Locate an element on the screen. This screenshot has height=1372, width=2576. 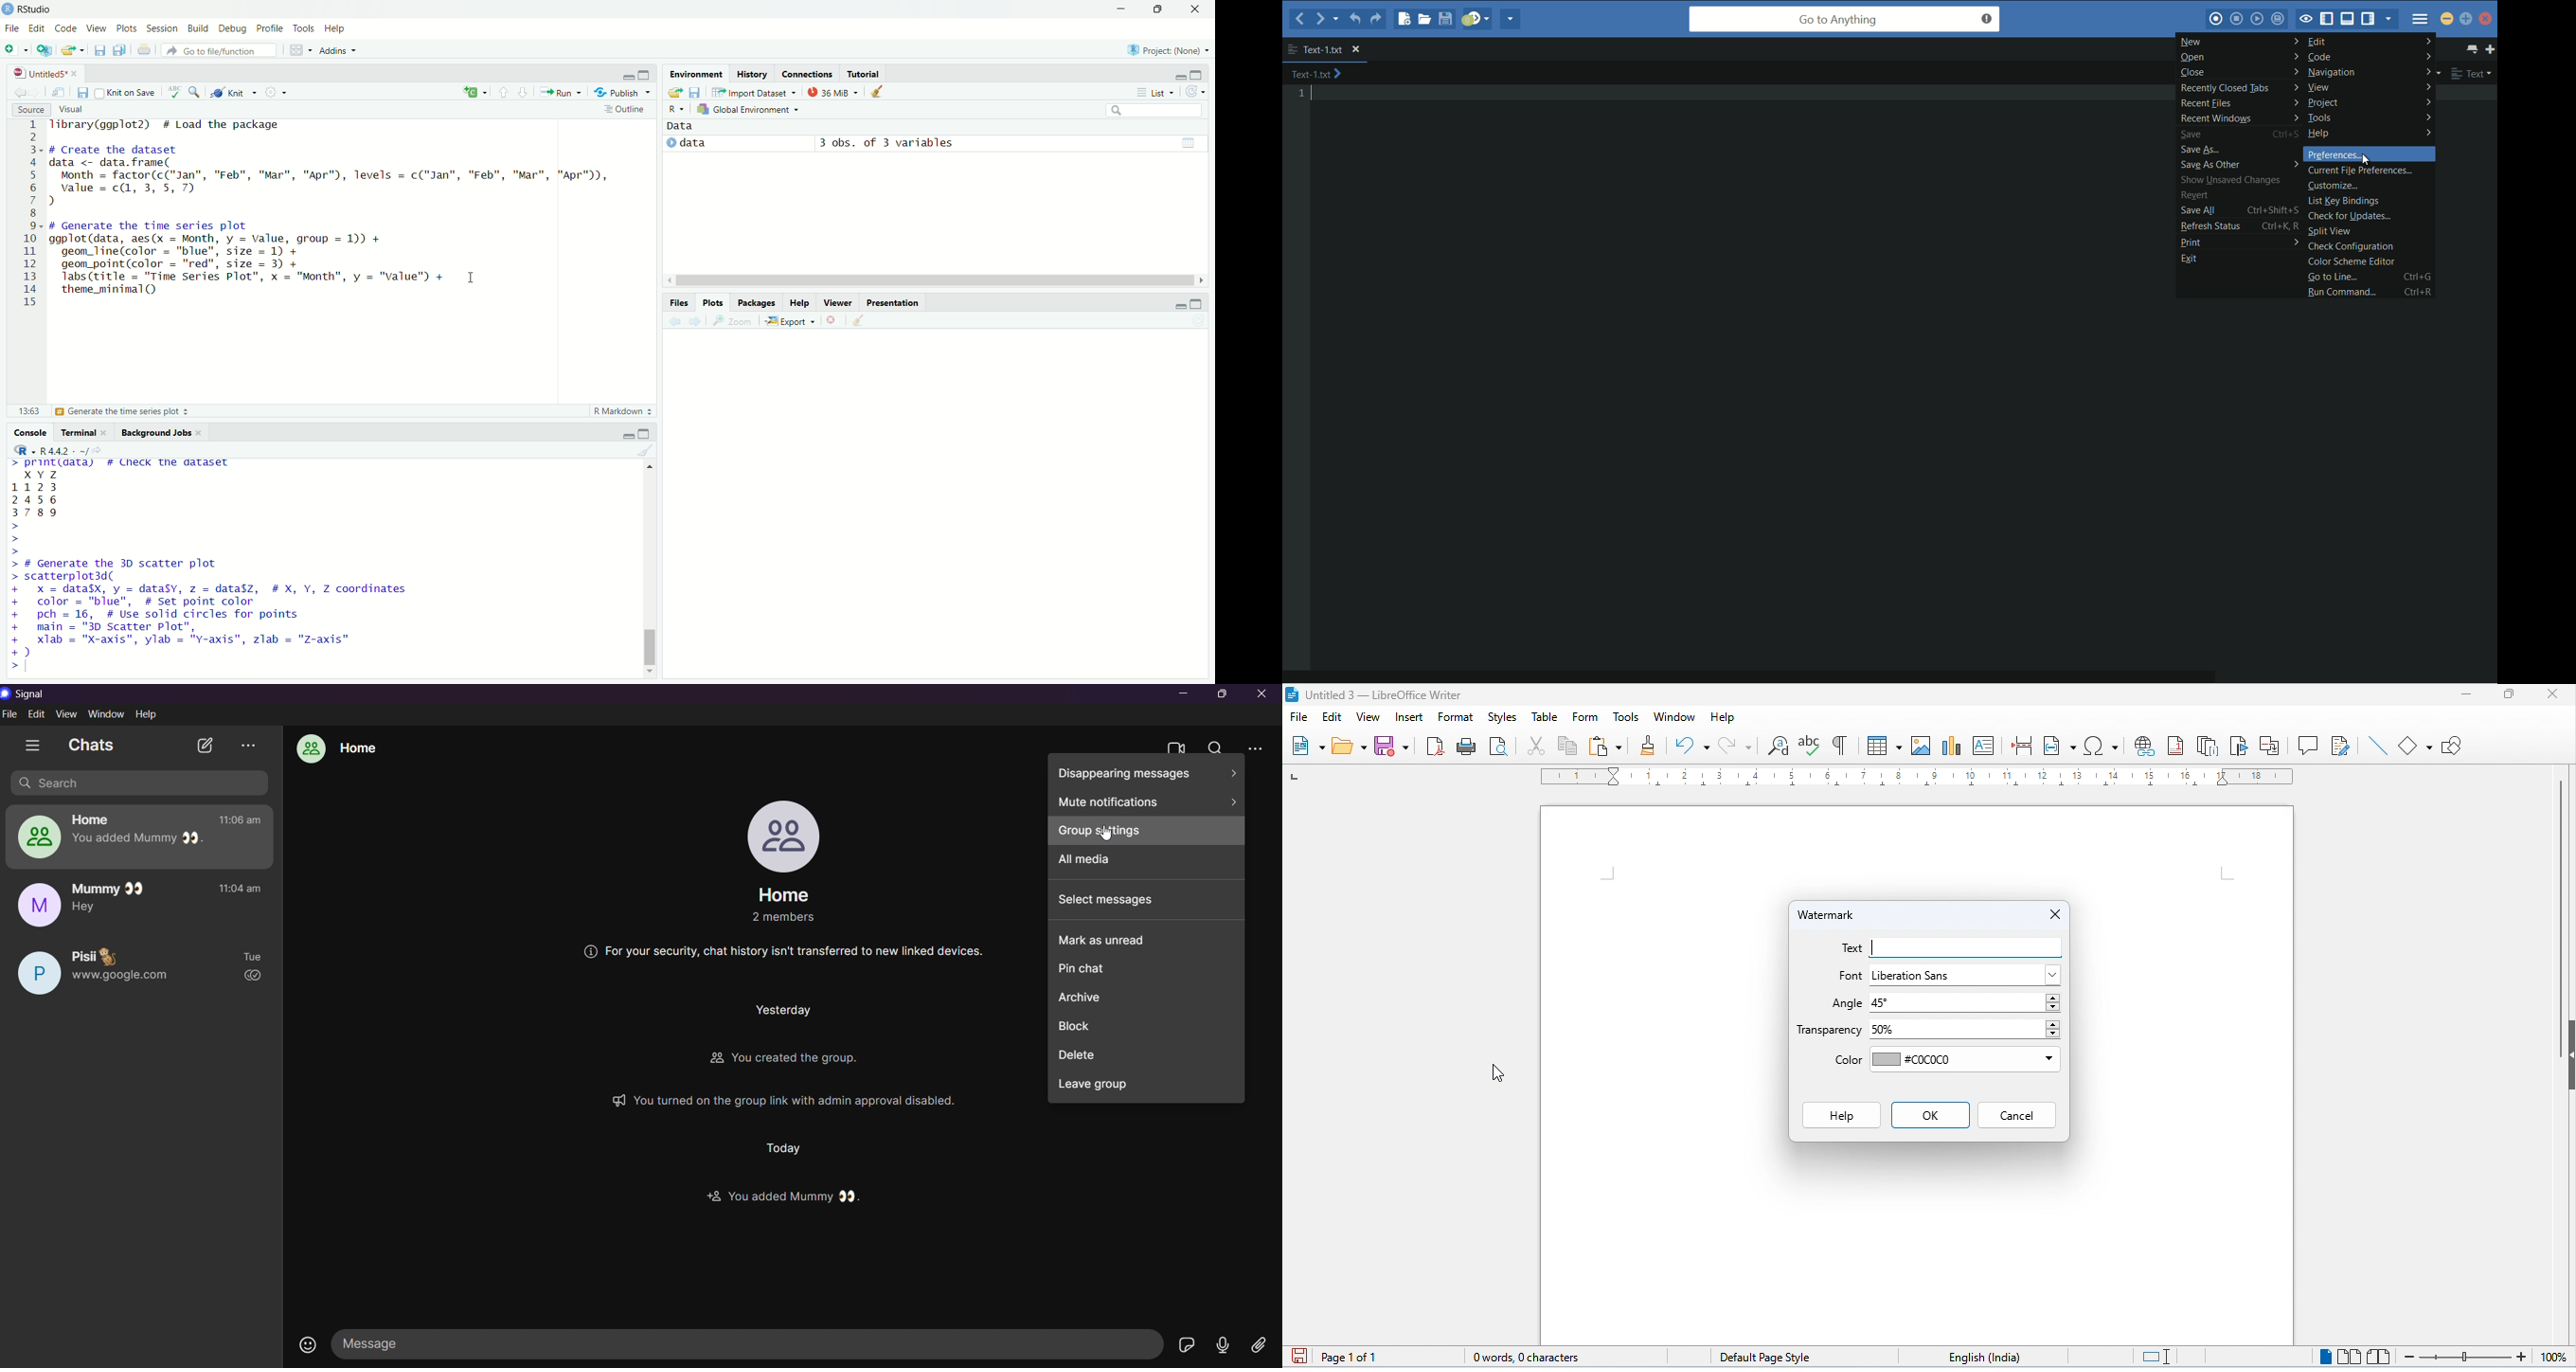
minimize is located at coordinates (627, 435).